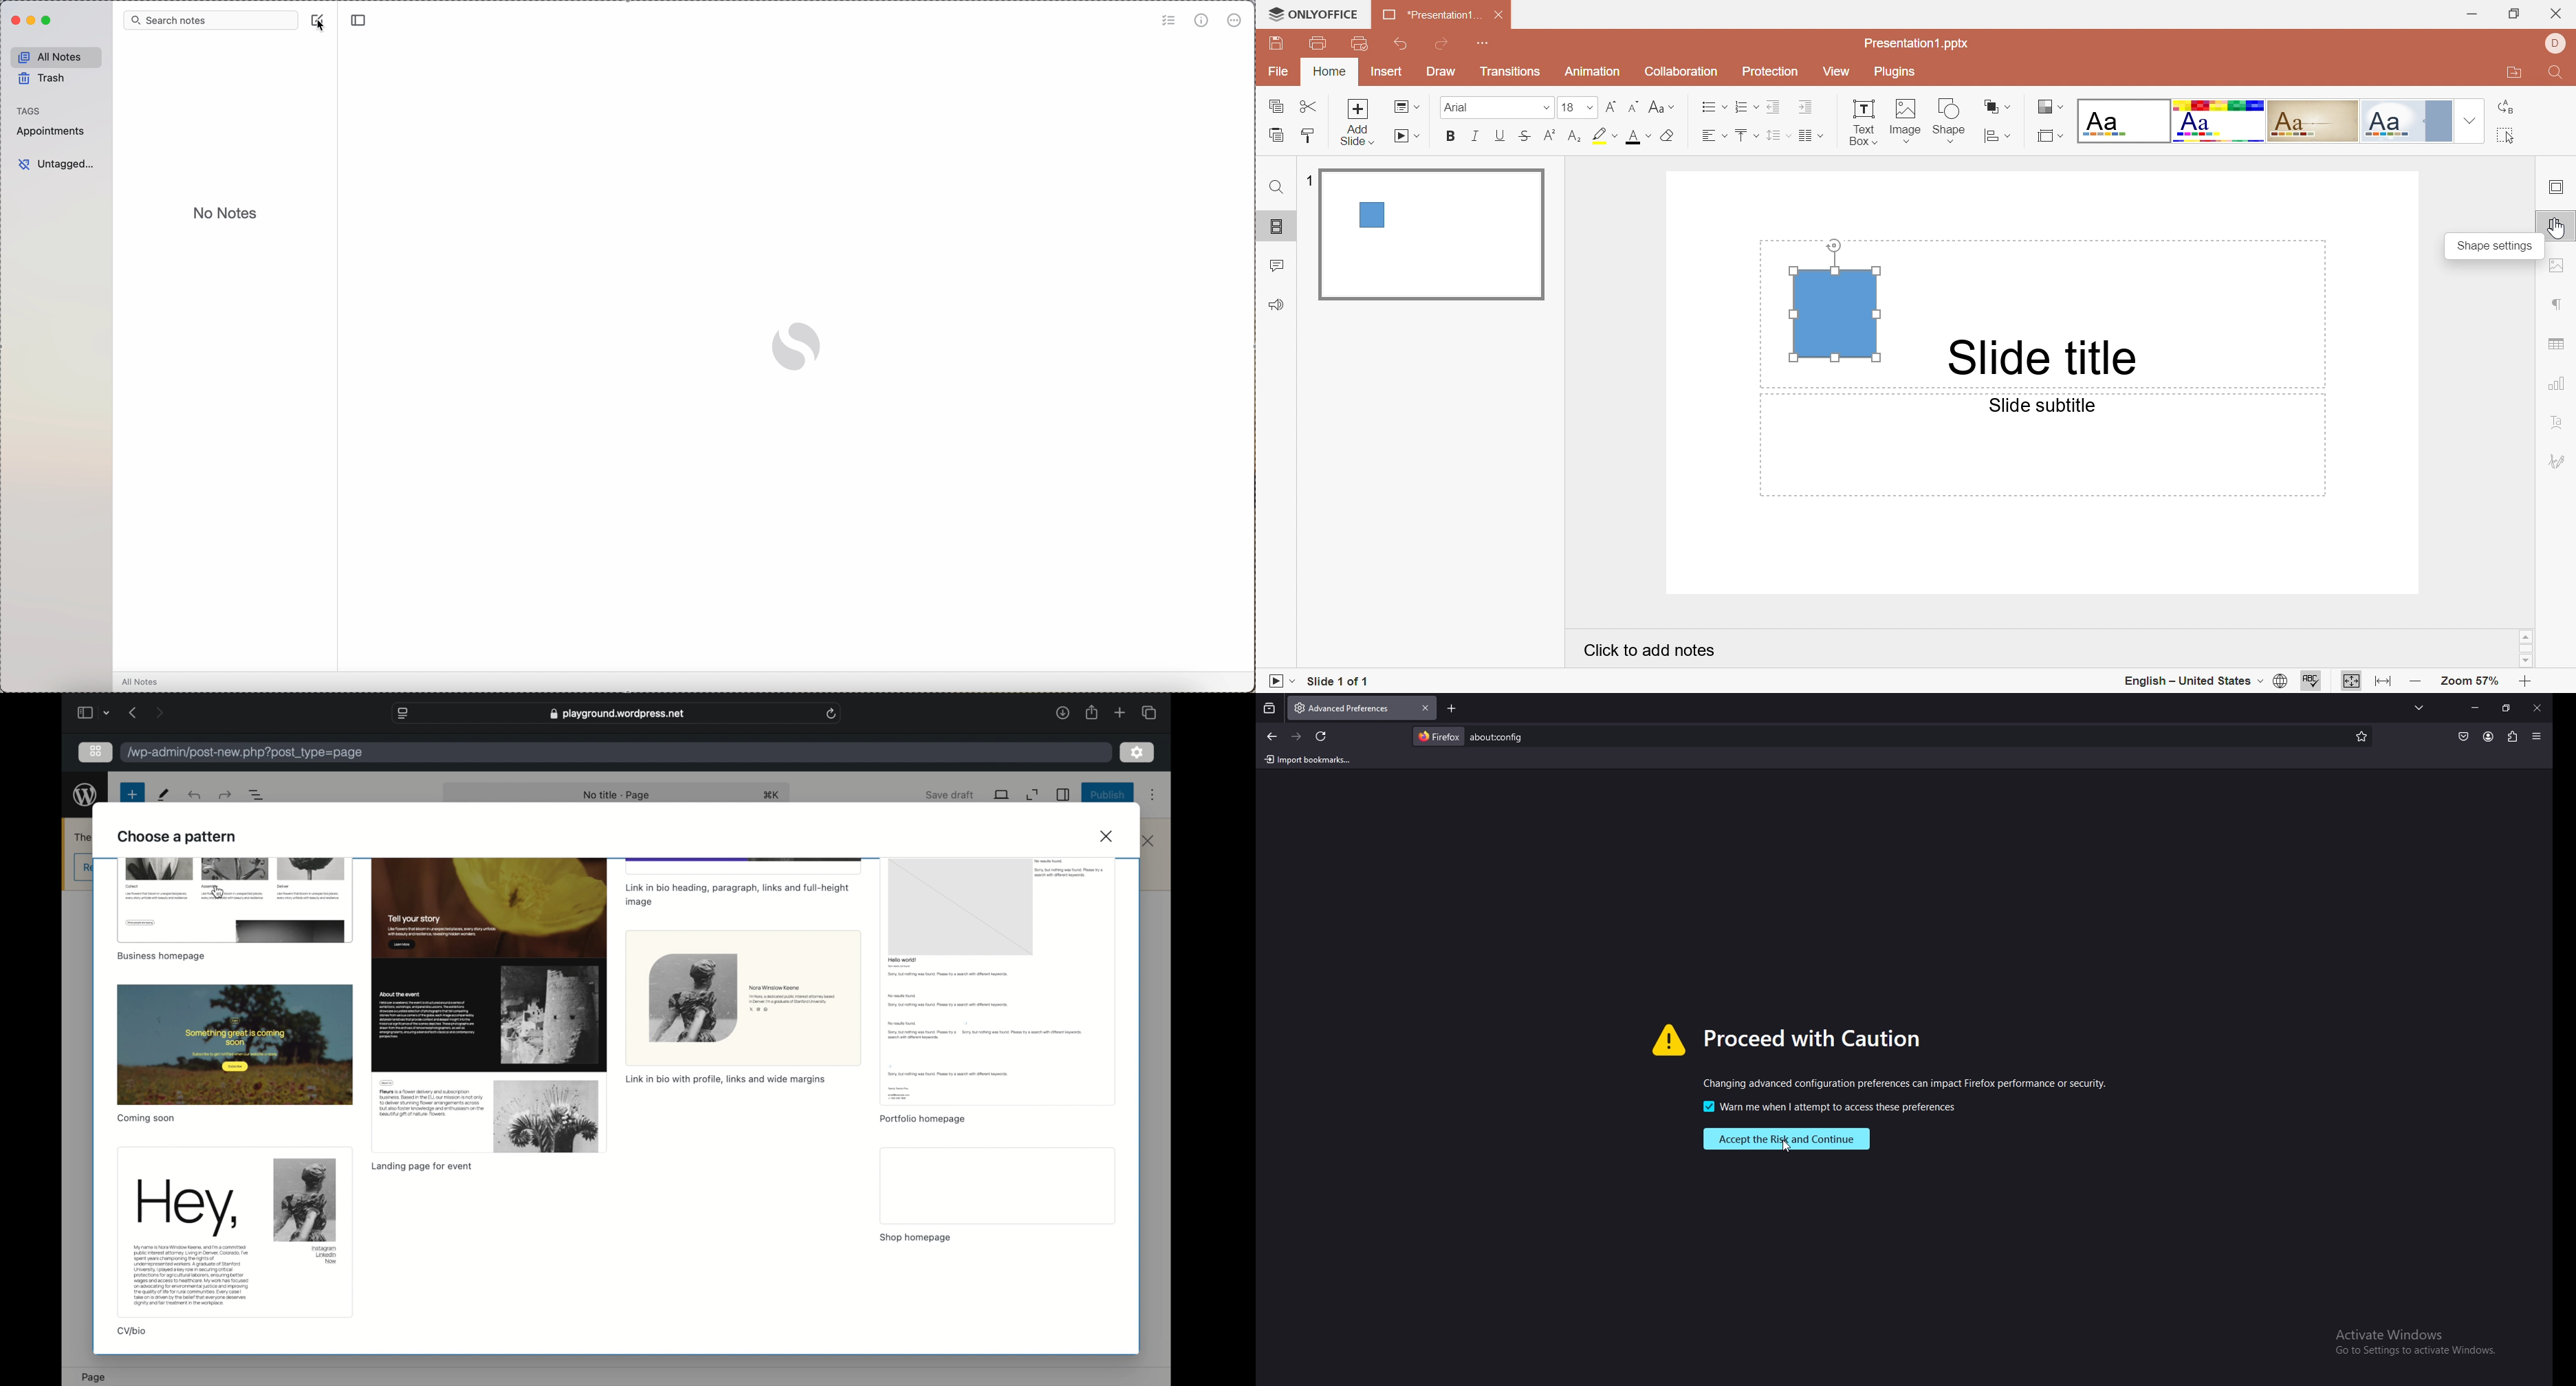 The image size is (2576, 1400). I want to click on Scroll bar, so click(2526, 650).